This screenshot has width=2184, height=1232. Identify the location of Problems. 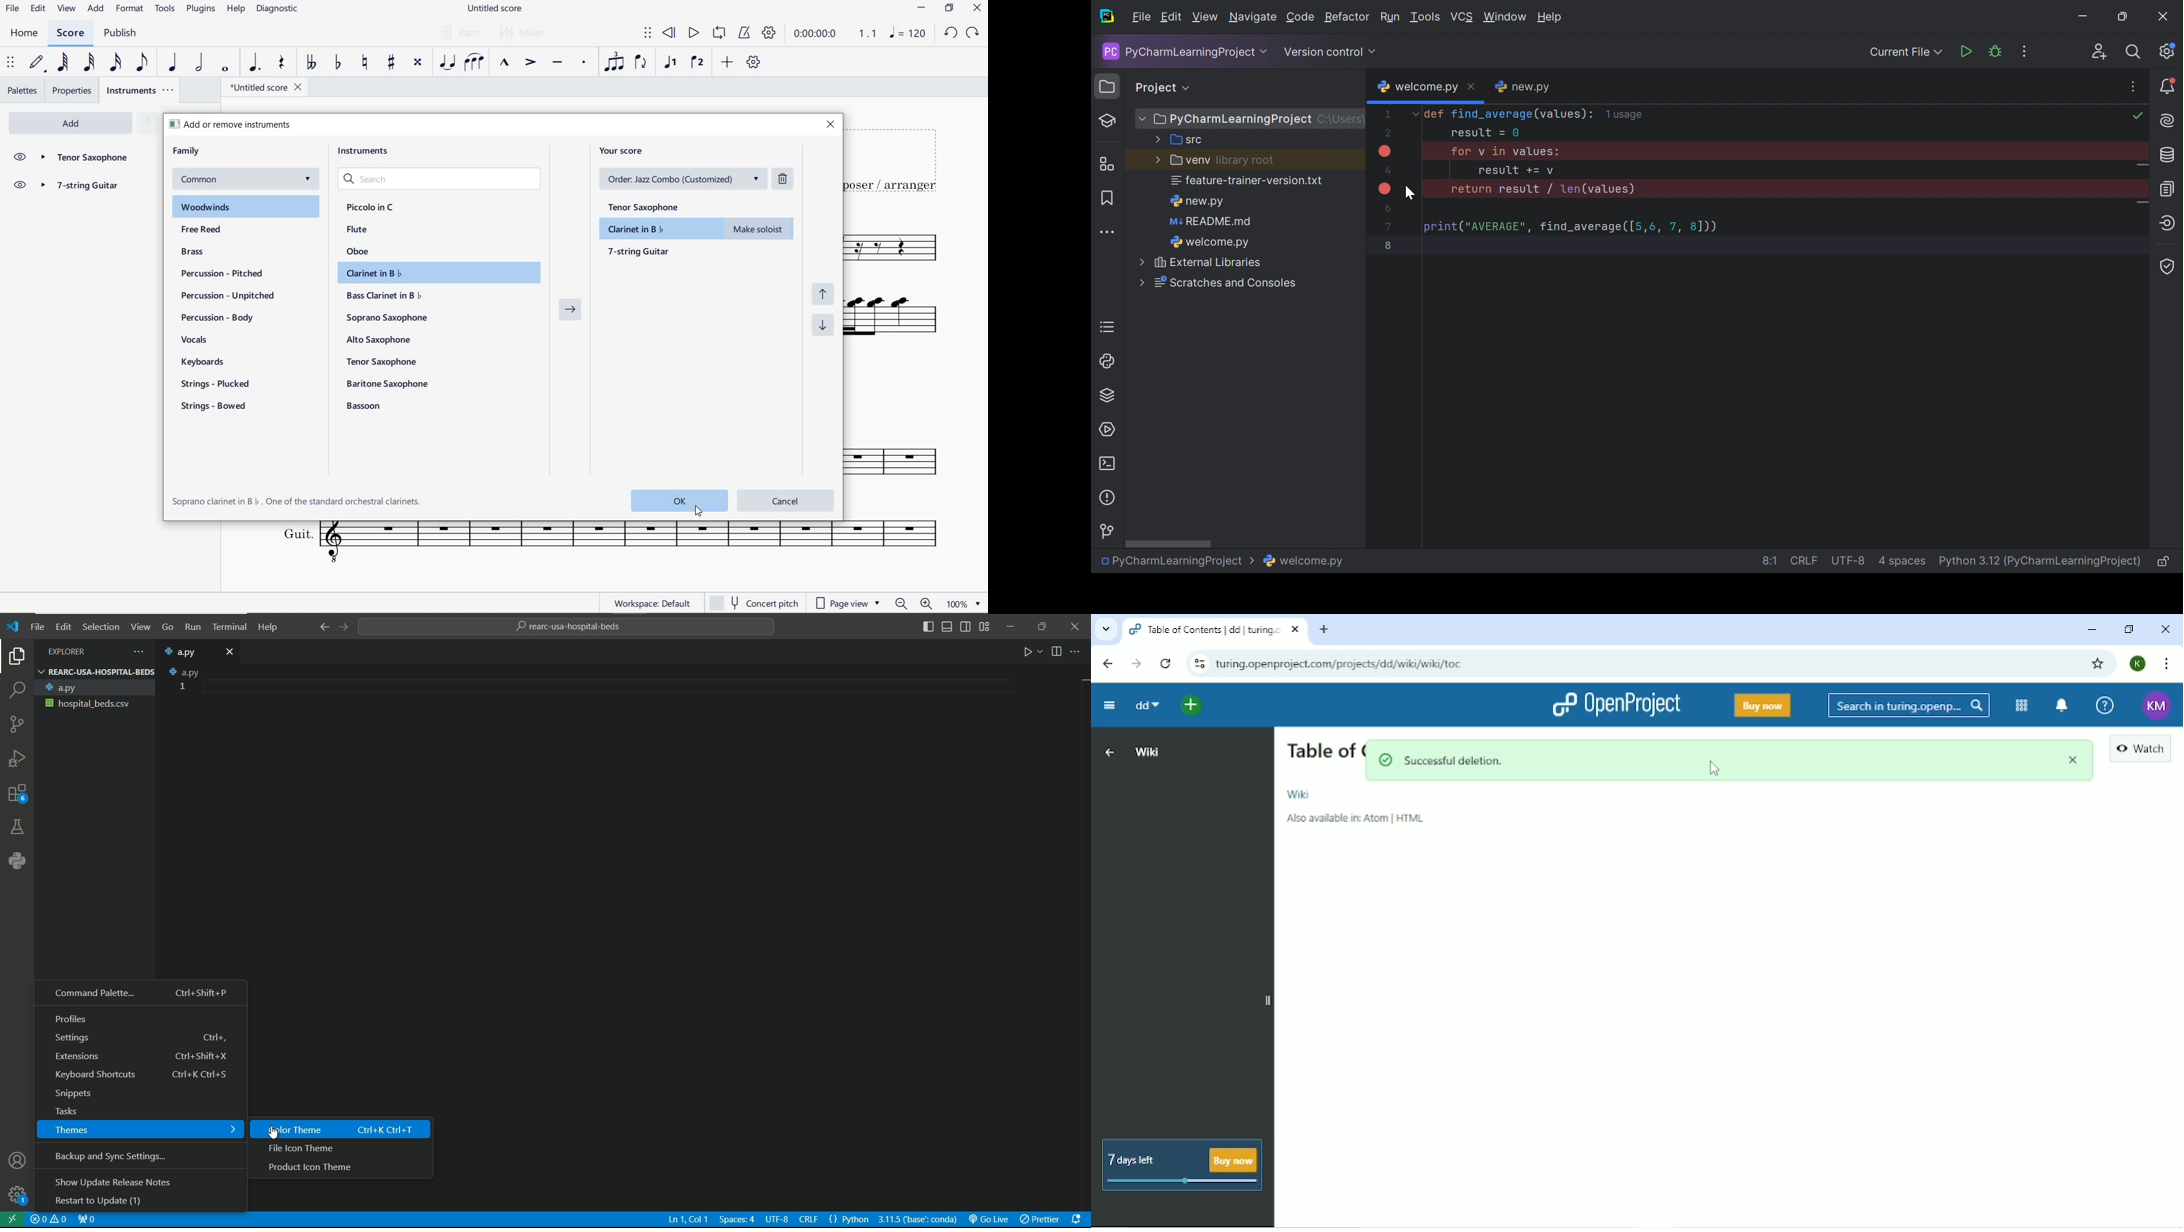
(1109, 499).